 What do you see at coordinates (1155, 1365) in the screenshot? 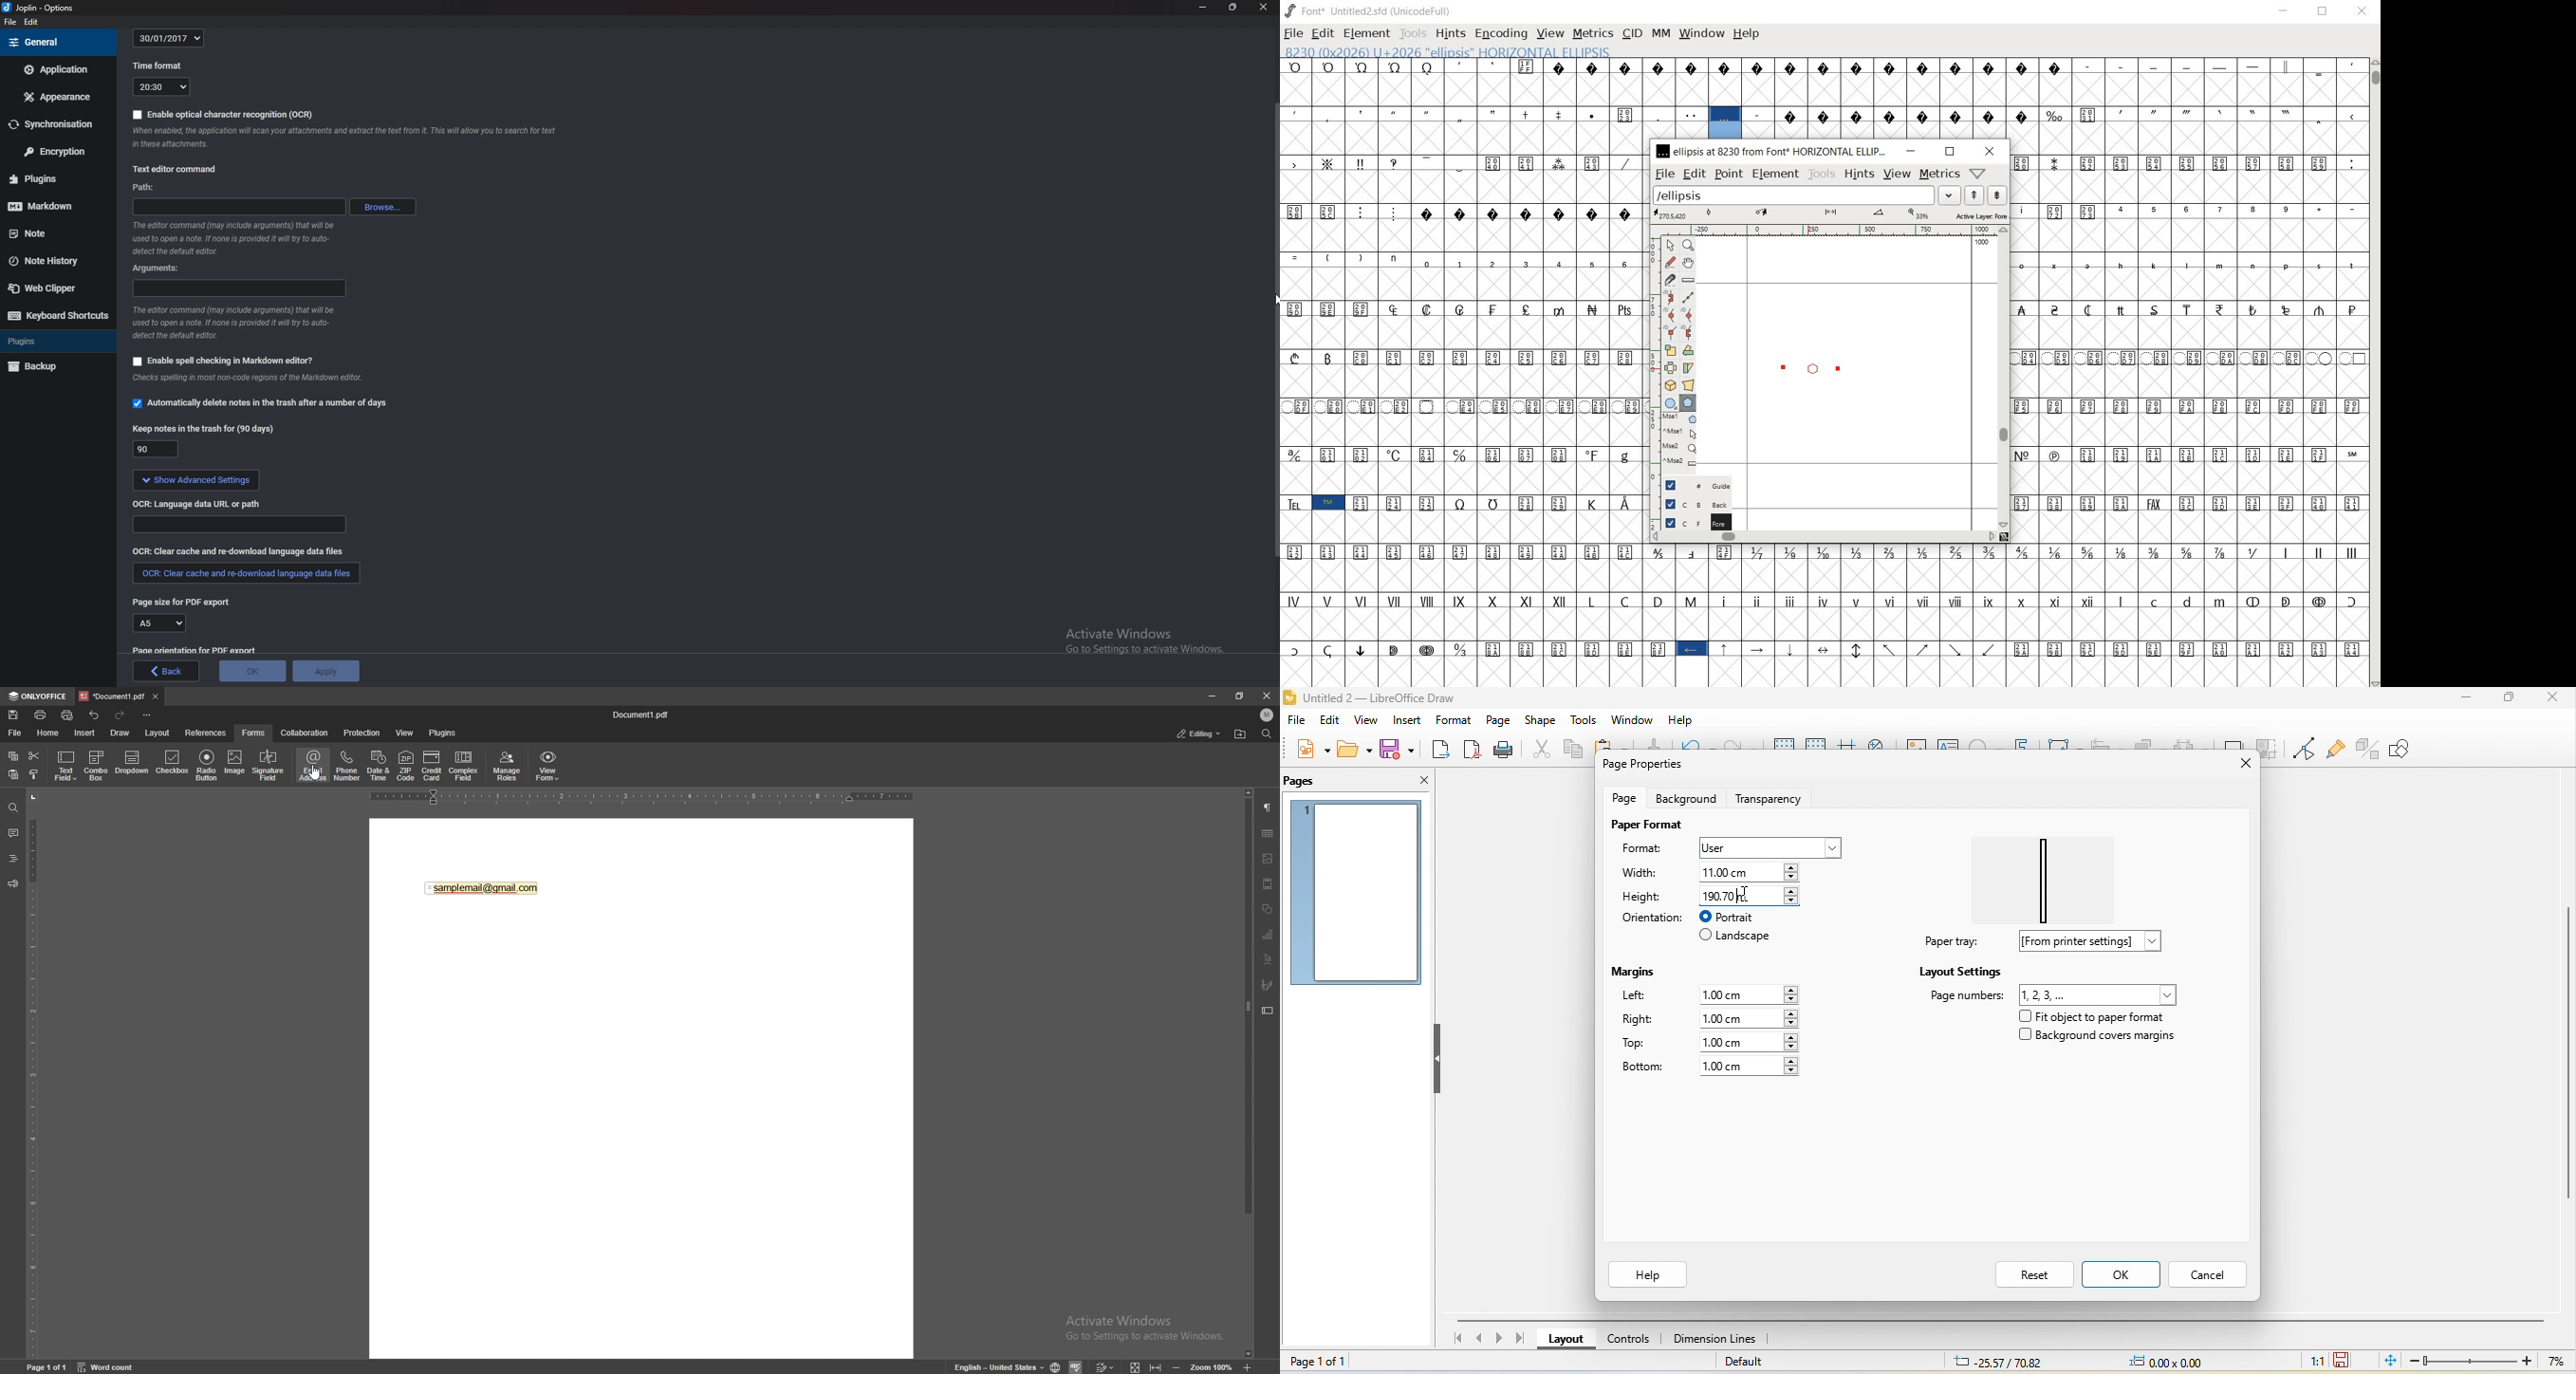
I see `fit to width` at bounding box center [1155, 1365].